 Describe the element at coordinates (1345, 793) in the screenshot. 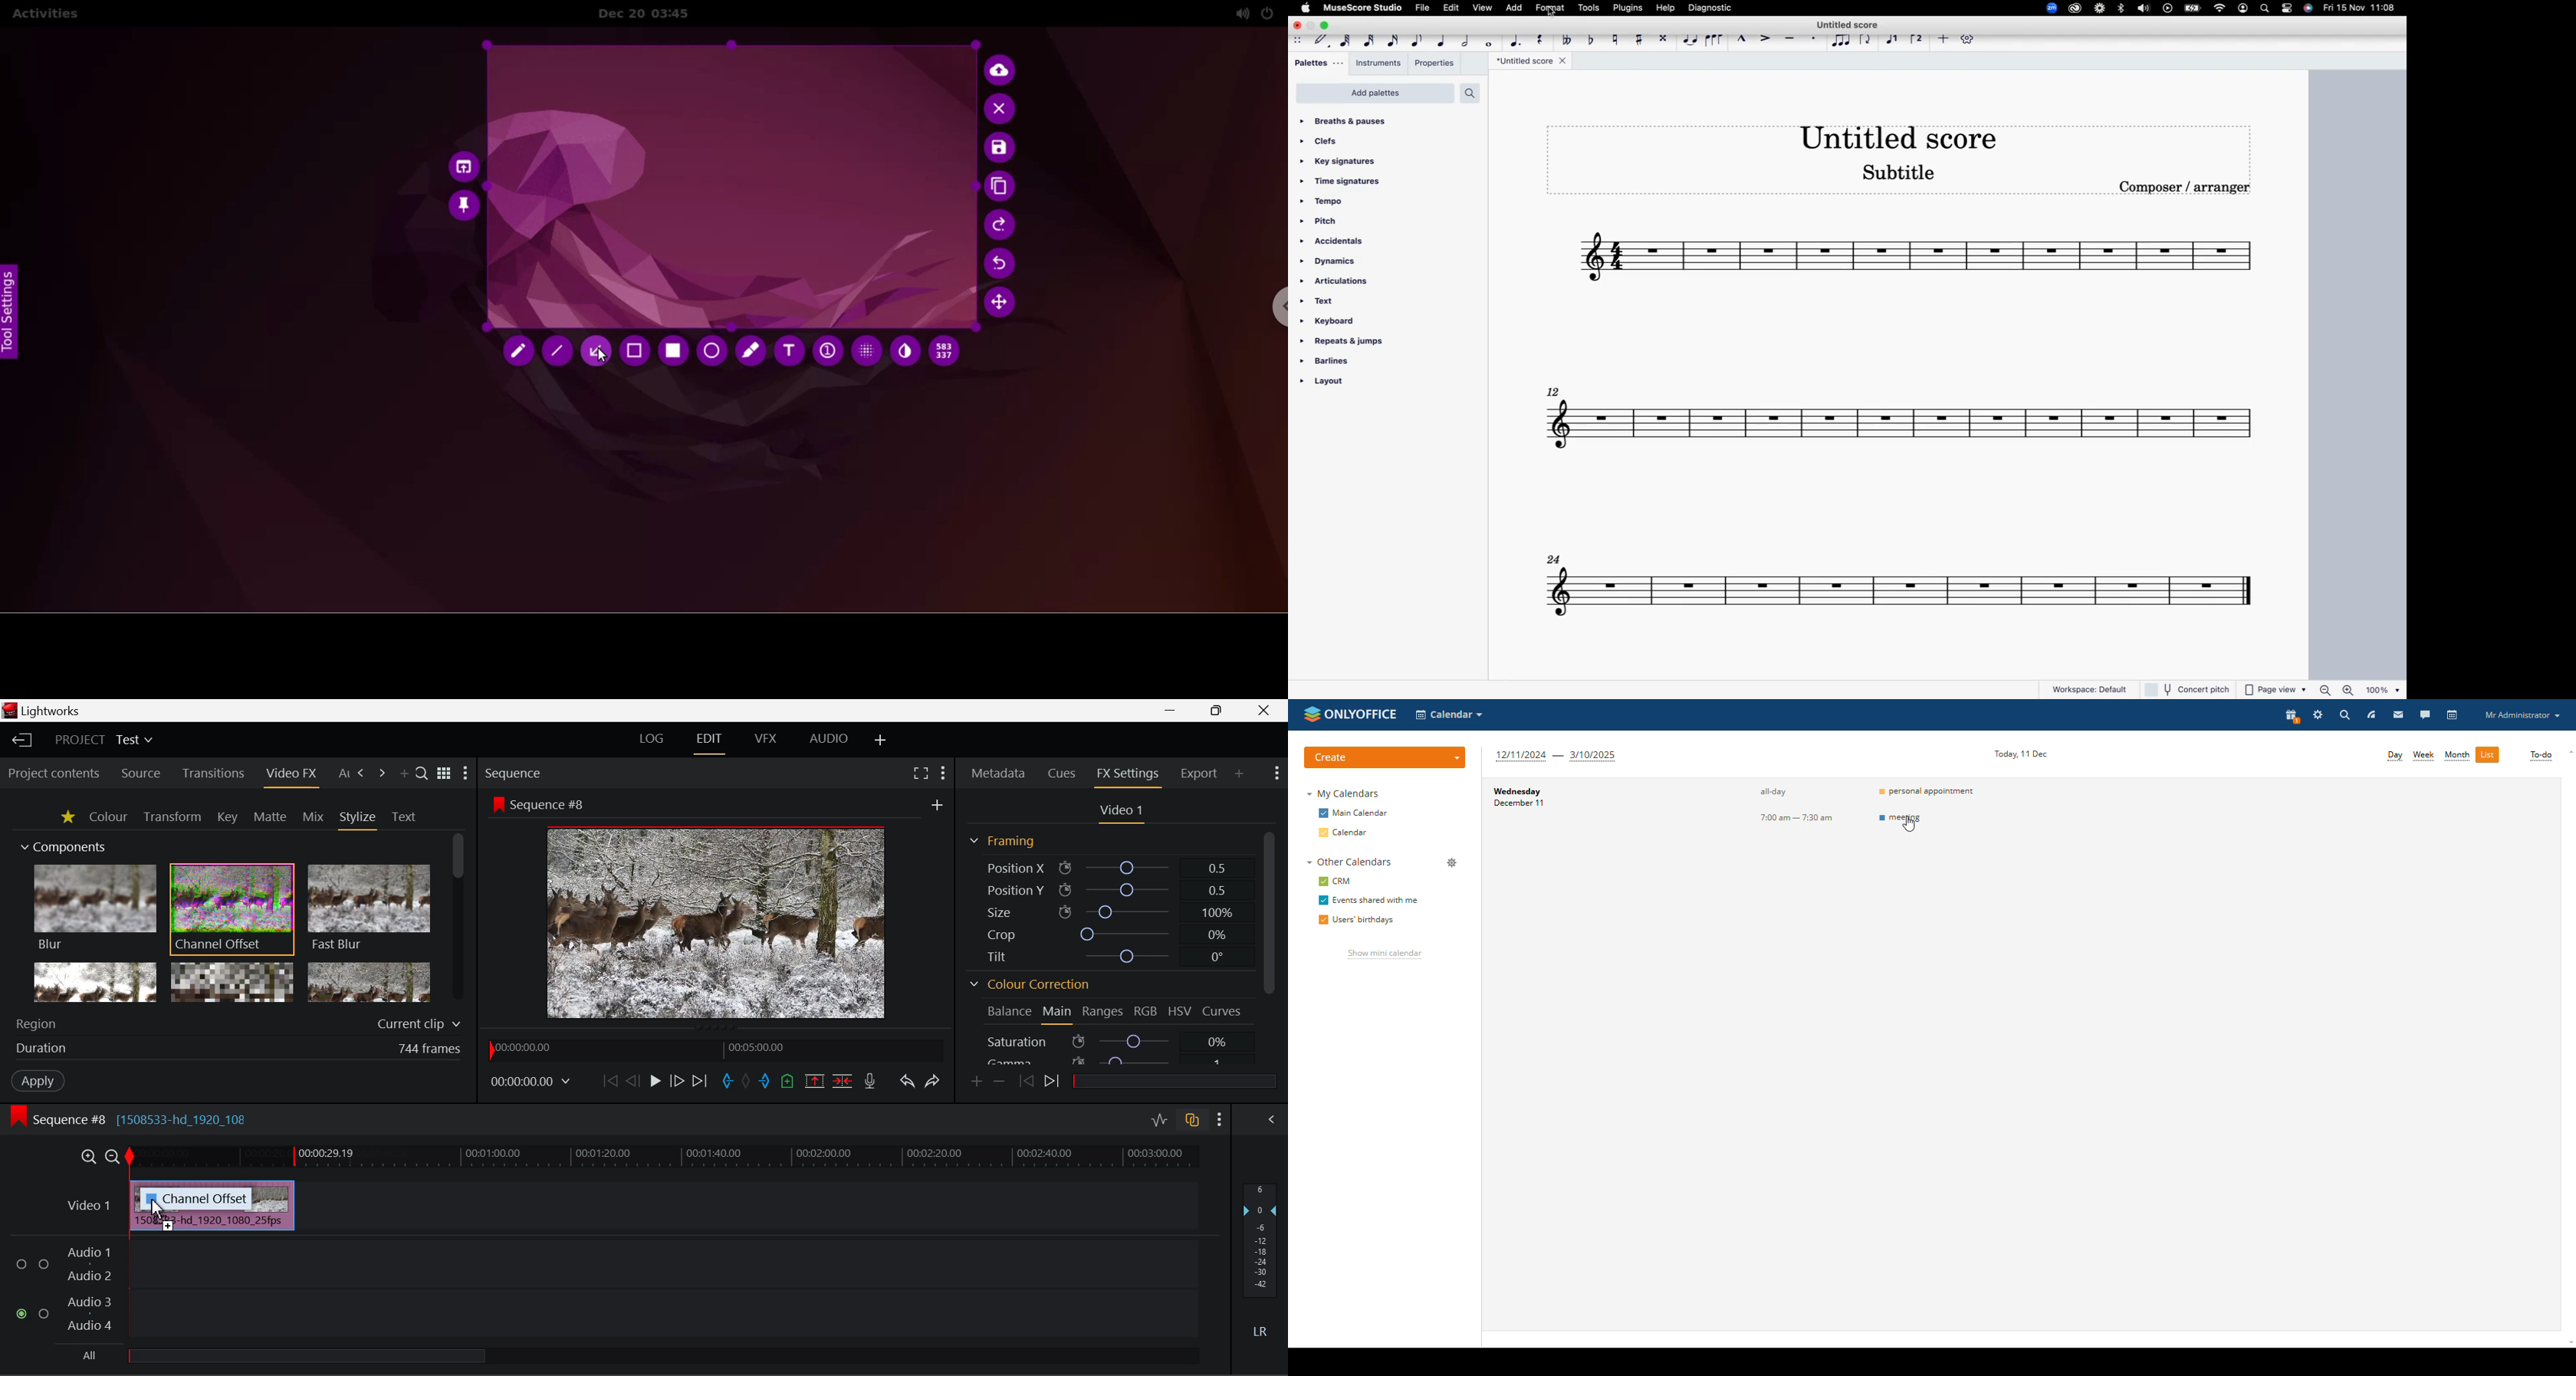

I see `my calendars` at that location.